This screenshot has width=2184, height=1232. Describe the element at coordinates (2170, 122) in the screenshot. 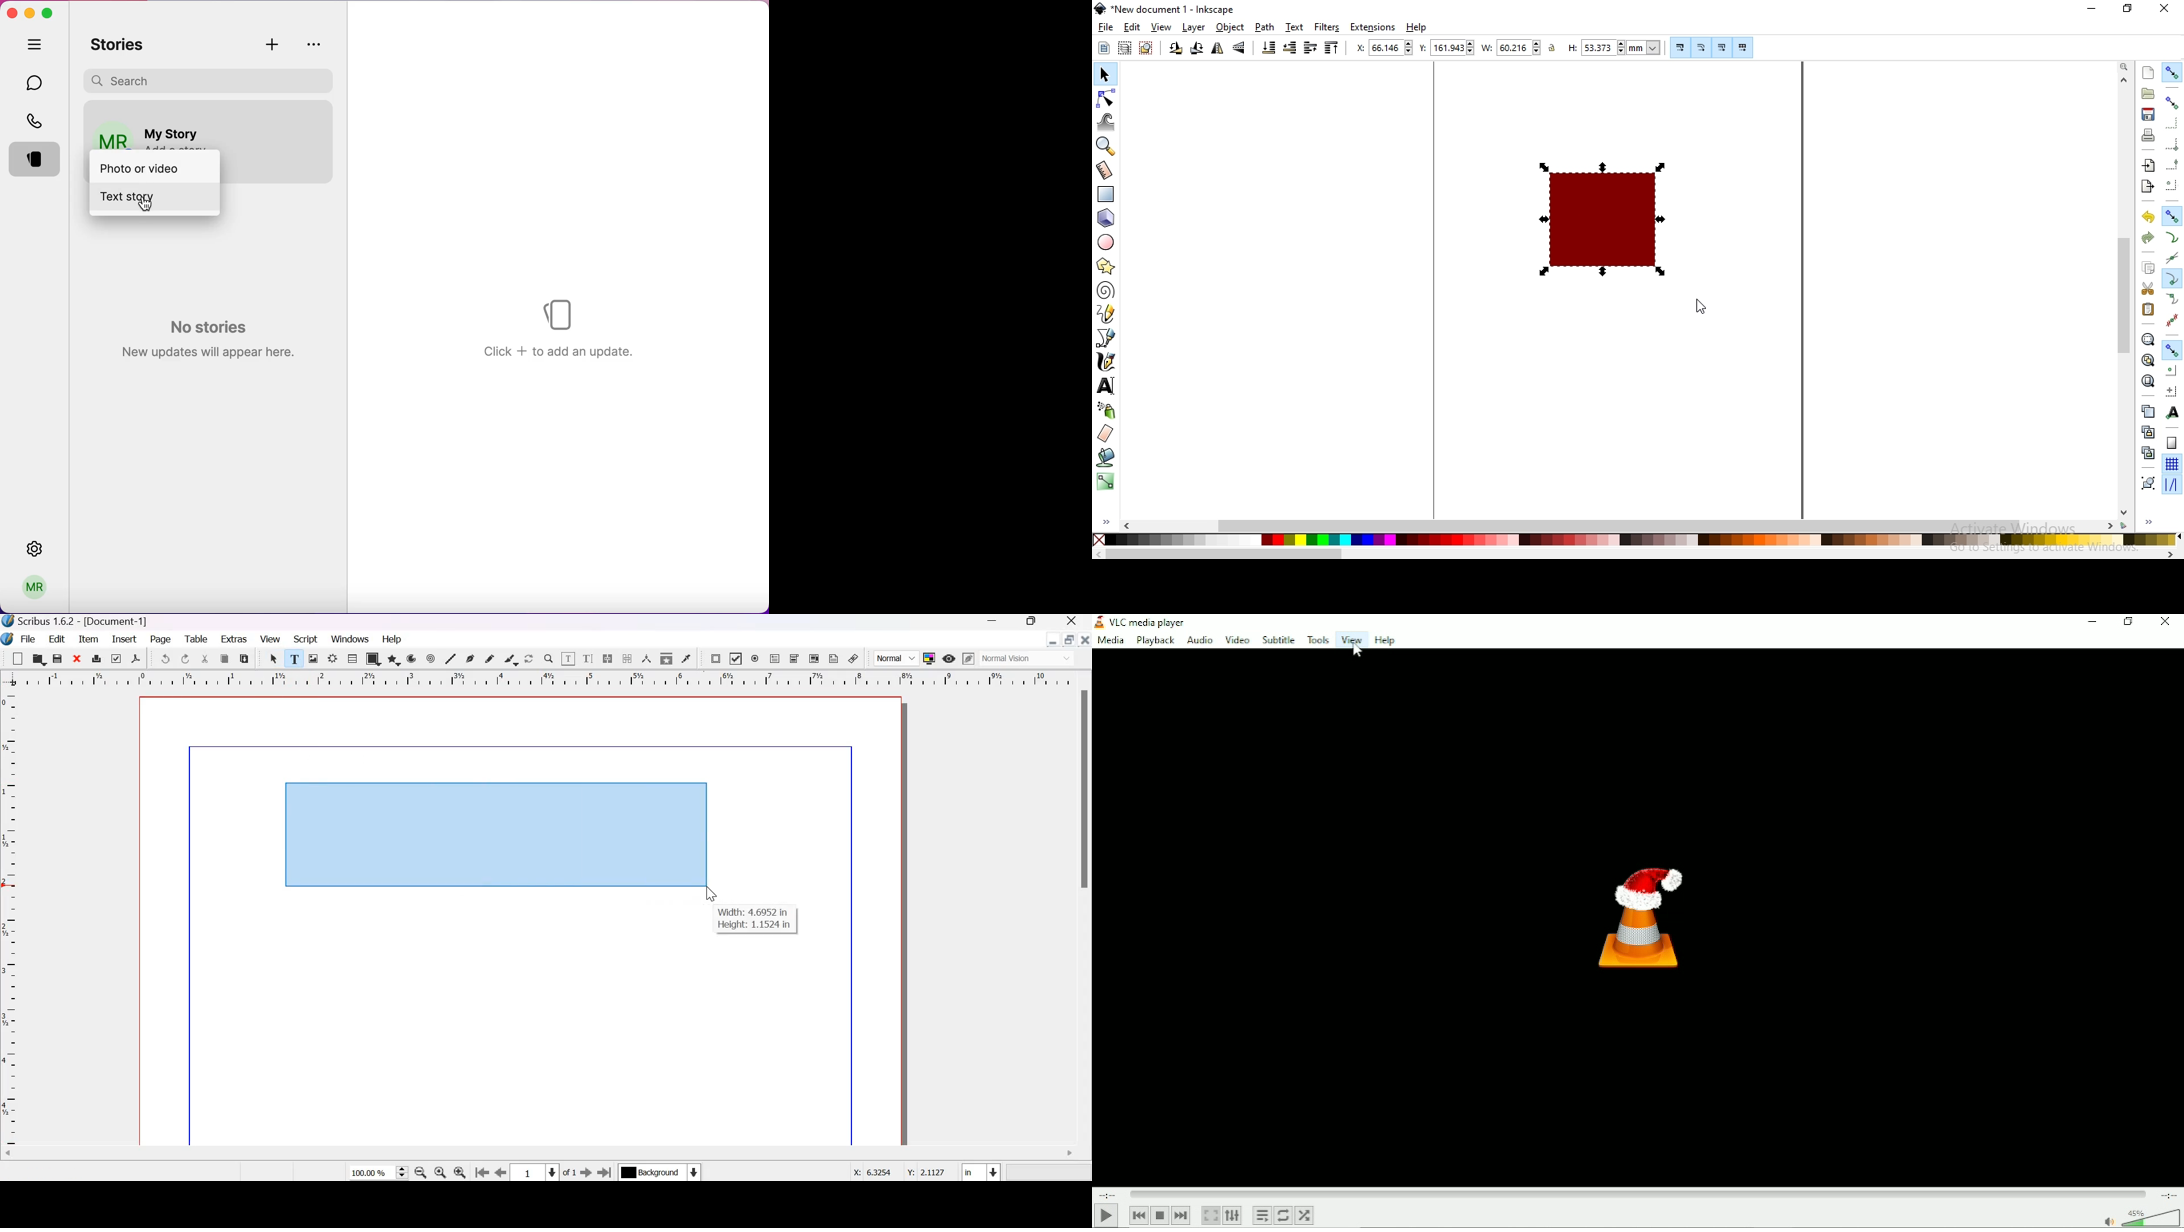

I see `snap to edges of bounding box` at that location.